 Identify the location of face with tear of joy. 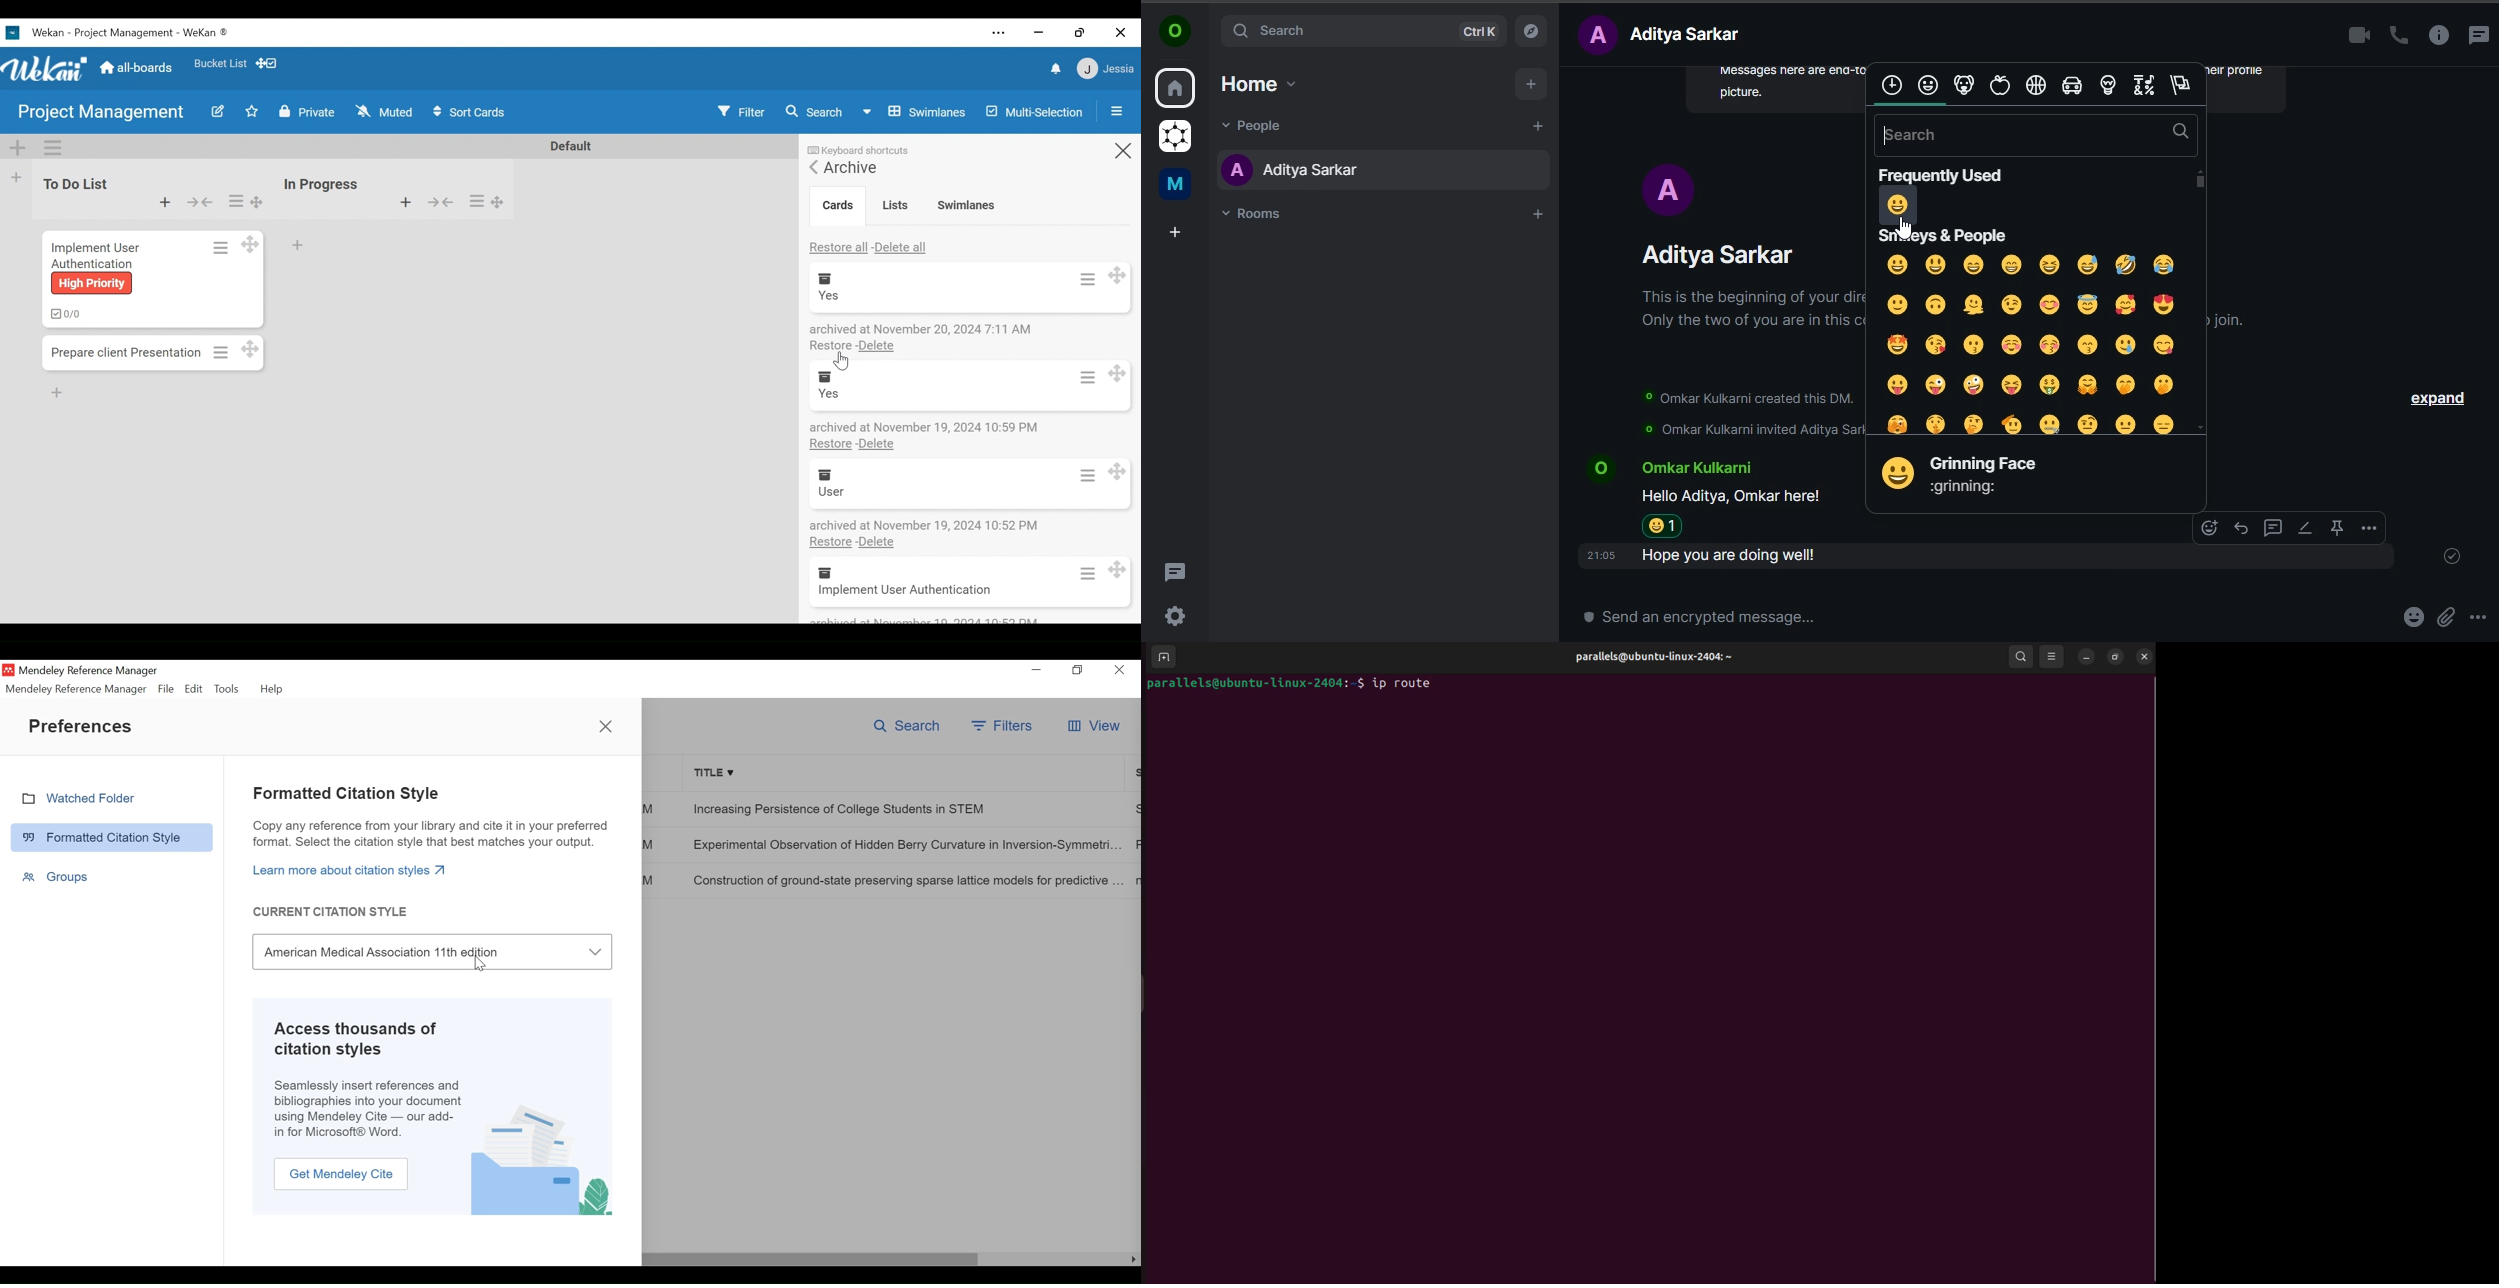
(2166, 266).